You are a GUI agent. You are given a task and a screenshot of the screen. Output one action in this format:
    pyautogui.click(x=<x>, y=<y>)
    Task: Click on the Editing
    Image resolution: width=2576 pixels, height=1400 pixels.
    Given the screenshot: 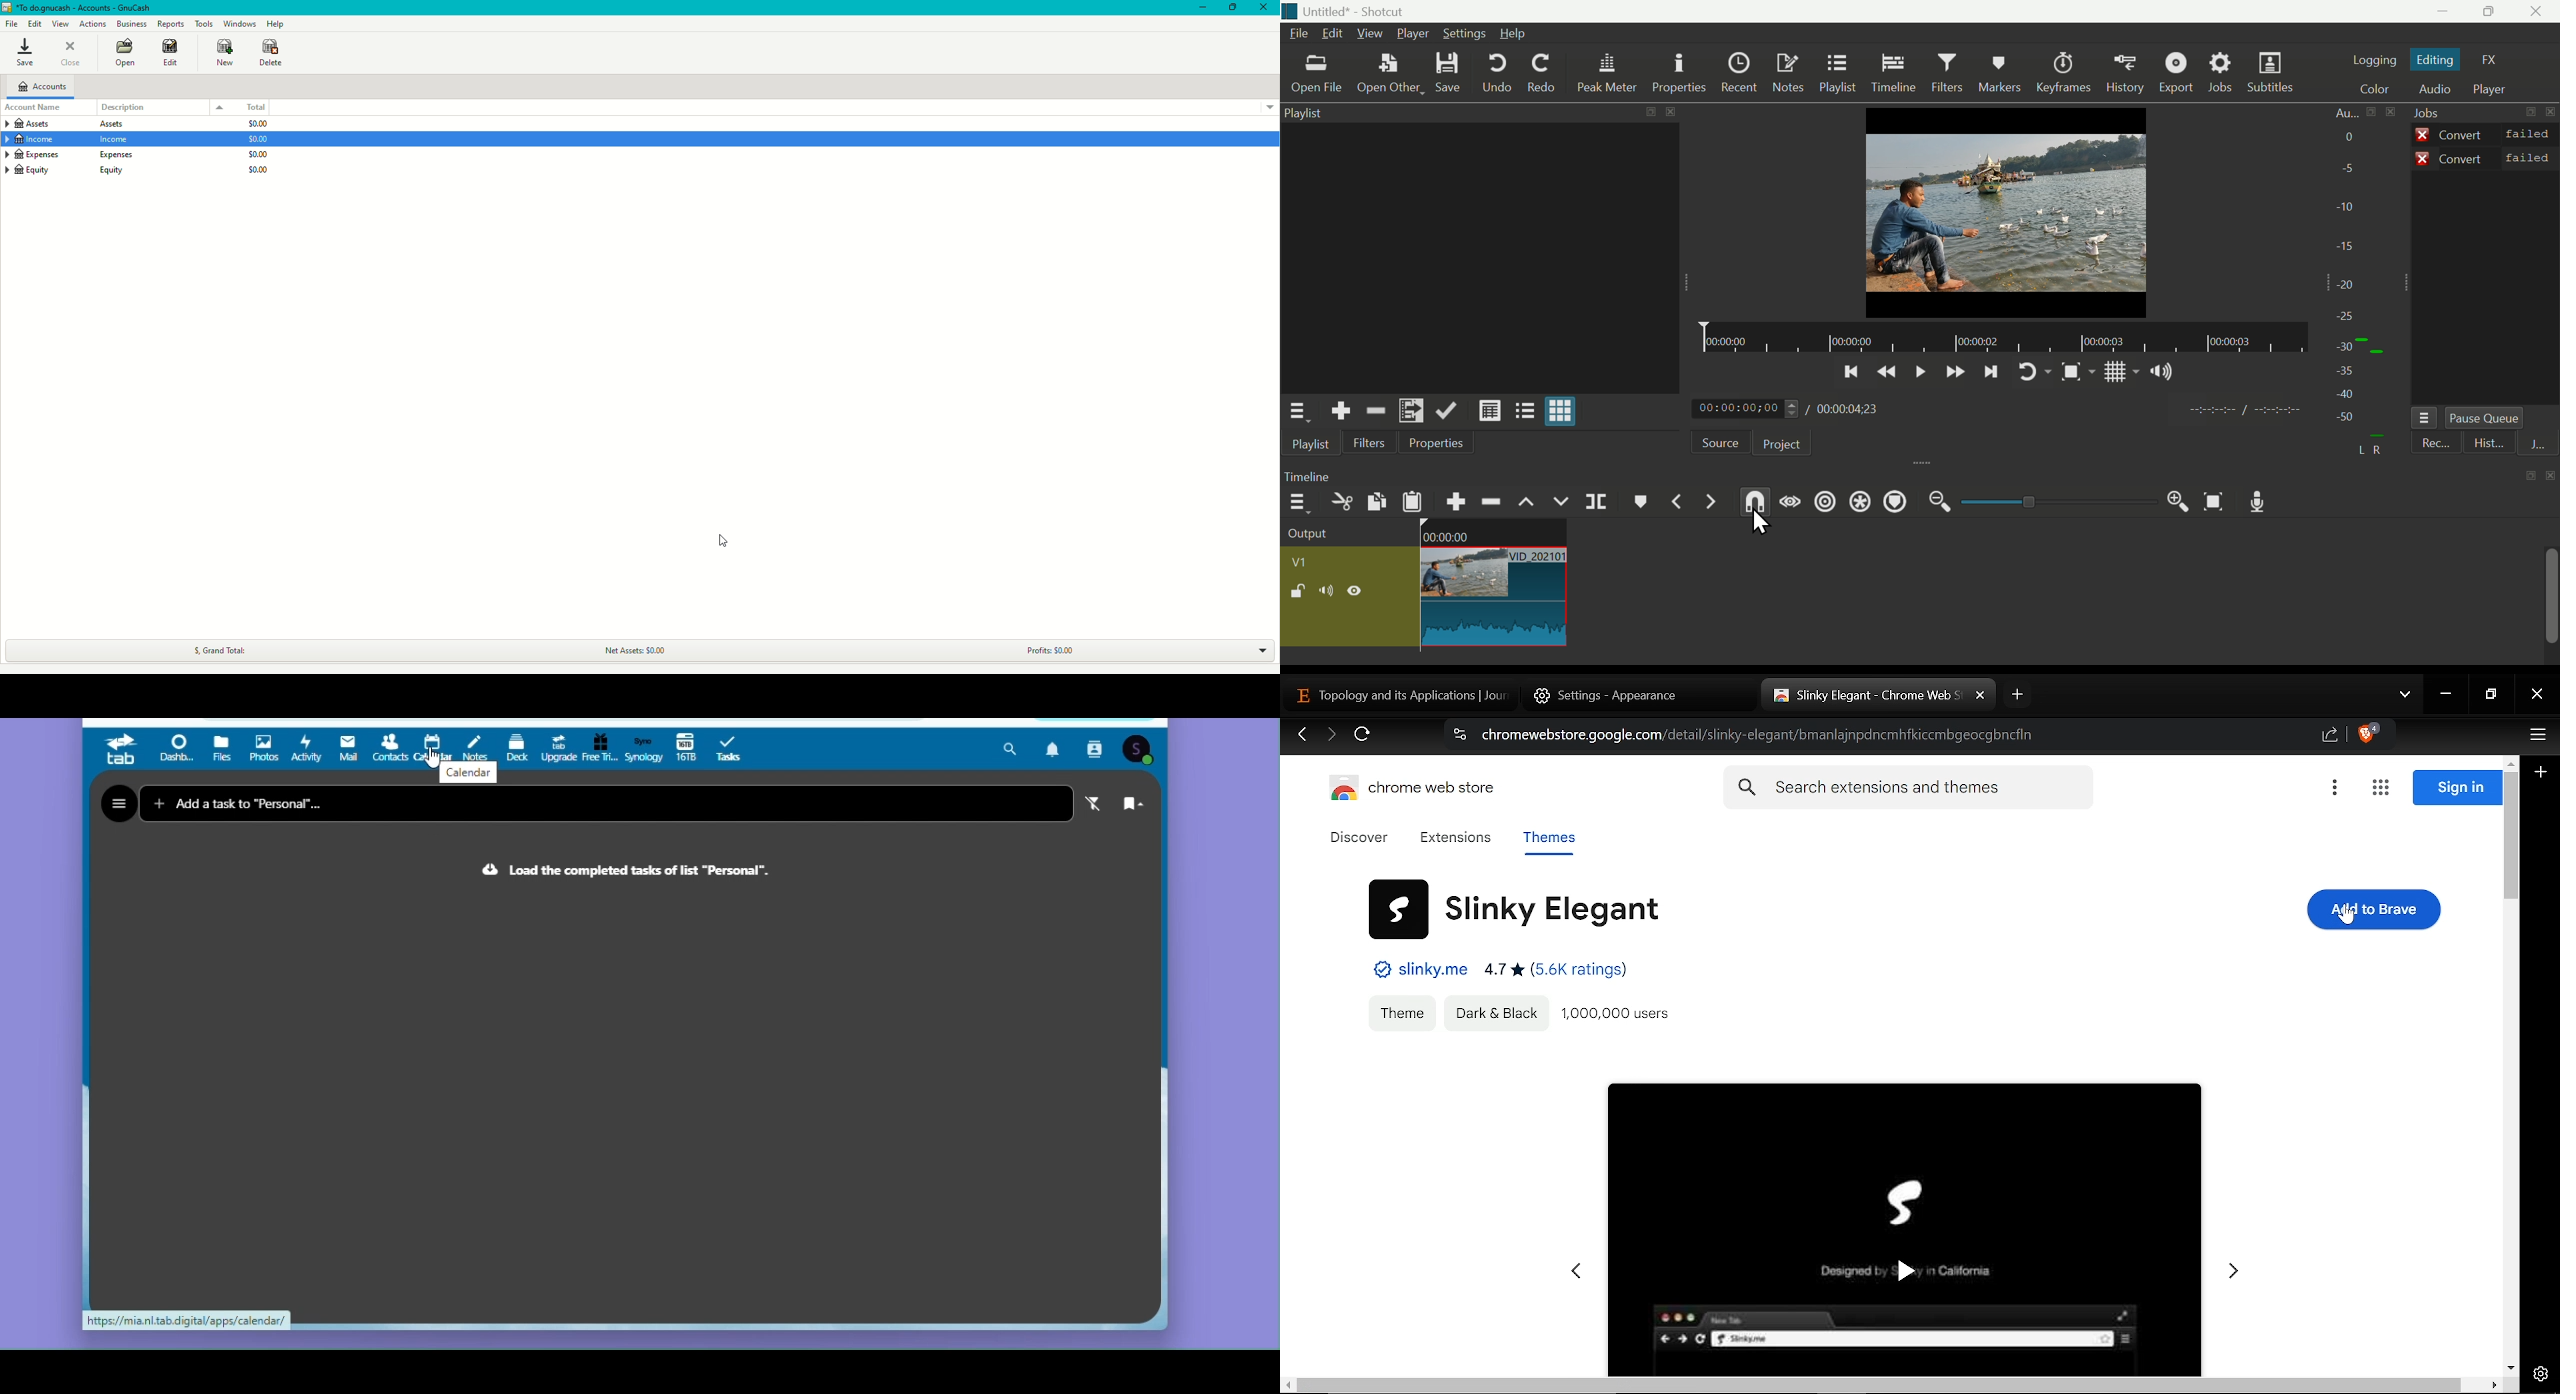 What is the action you would take?
    pyautogui.click(x=2440, y=61)
    